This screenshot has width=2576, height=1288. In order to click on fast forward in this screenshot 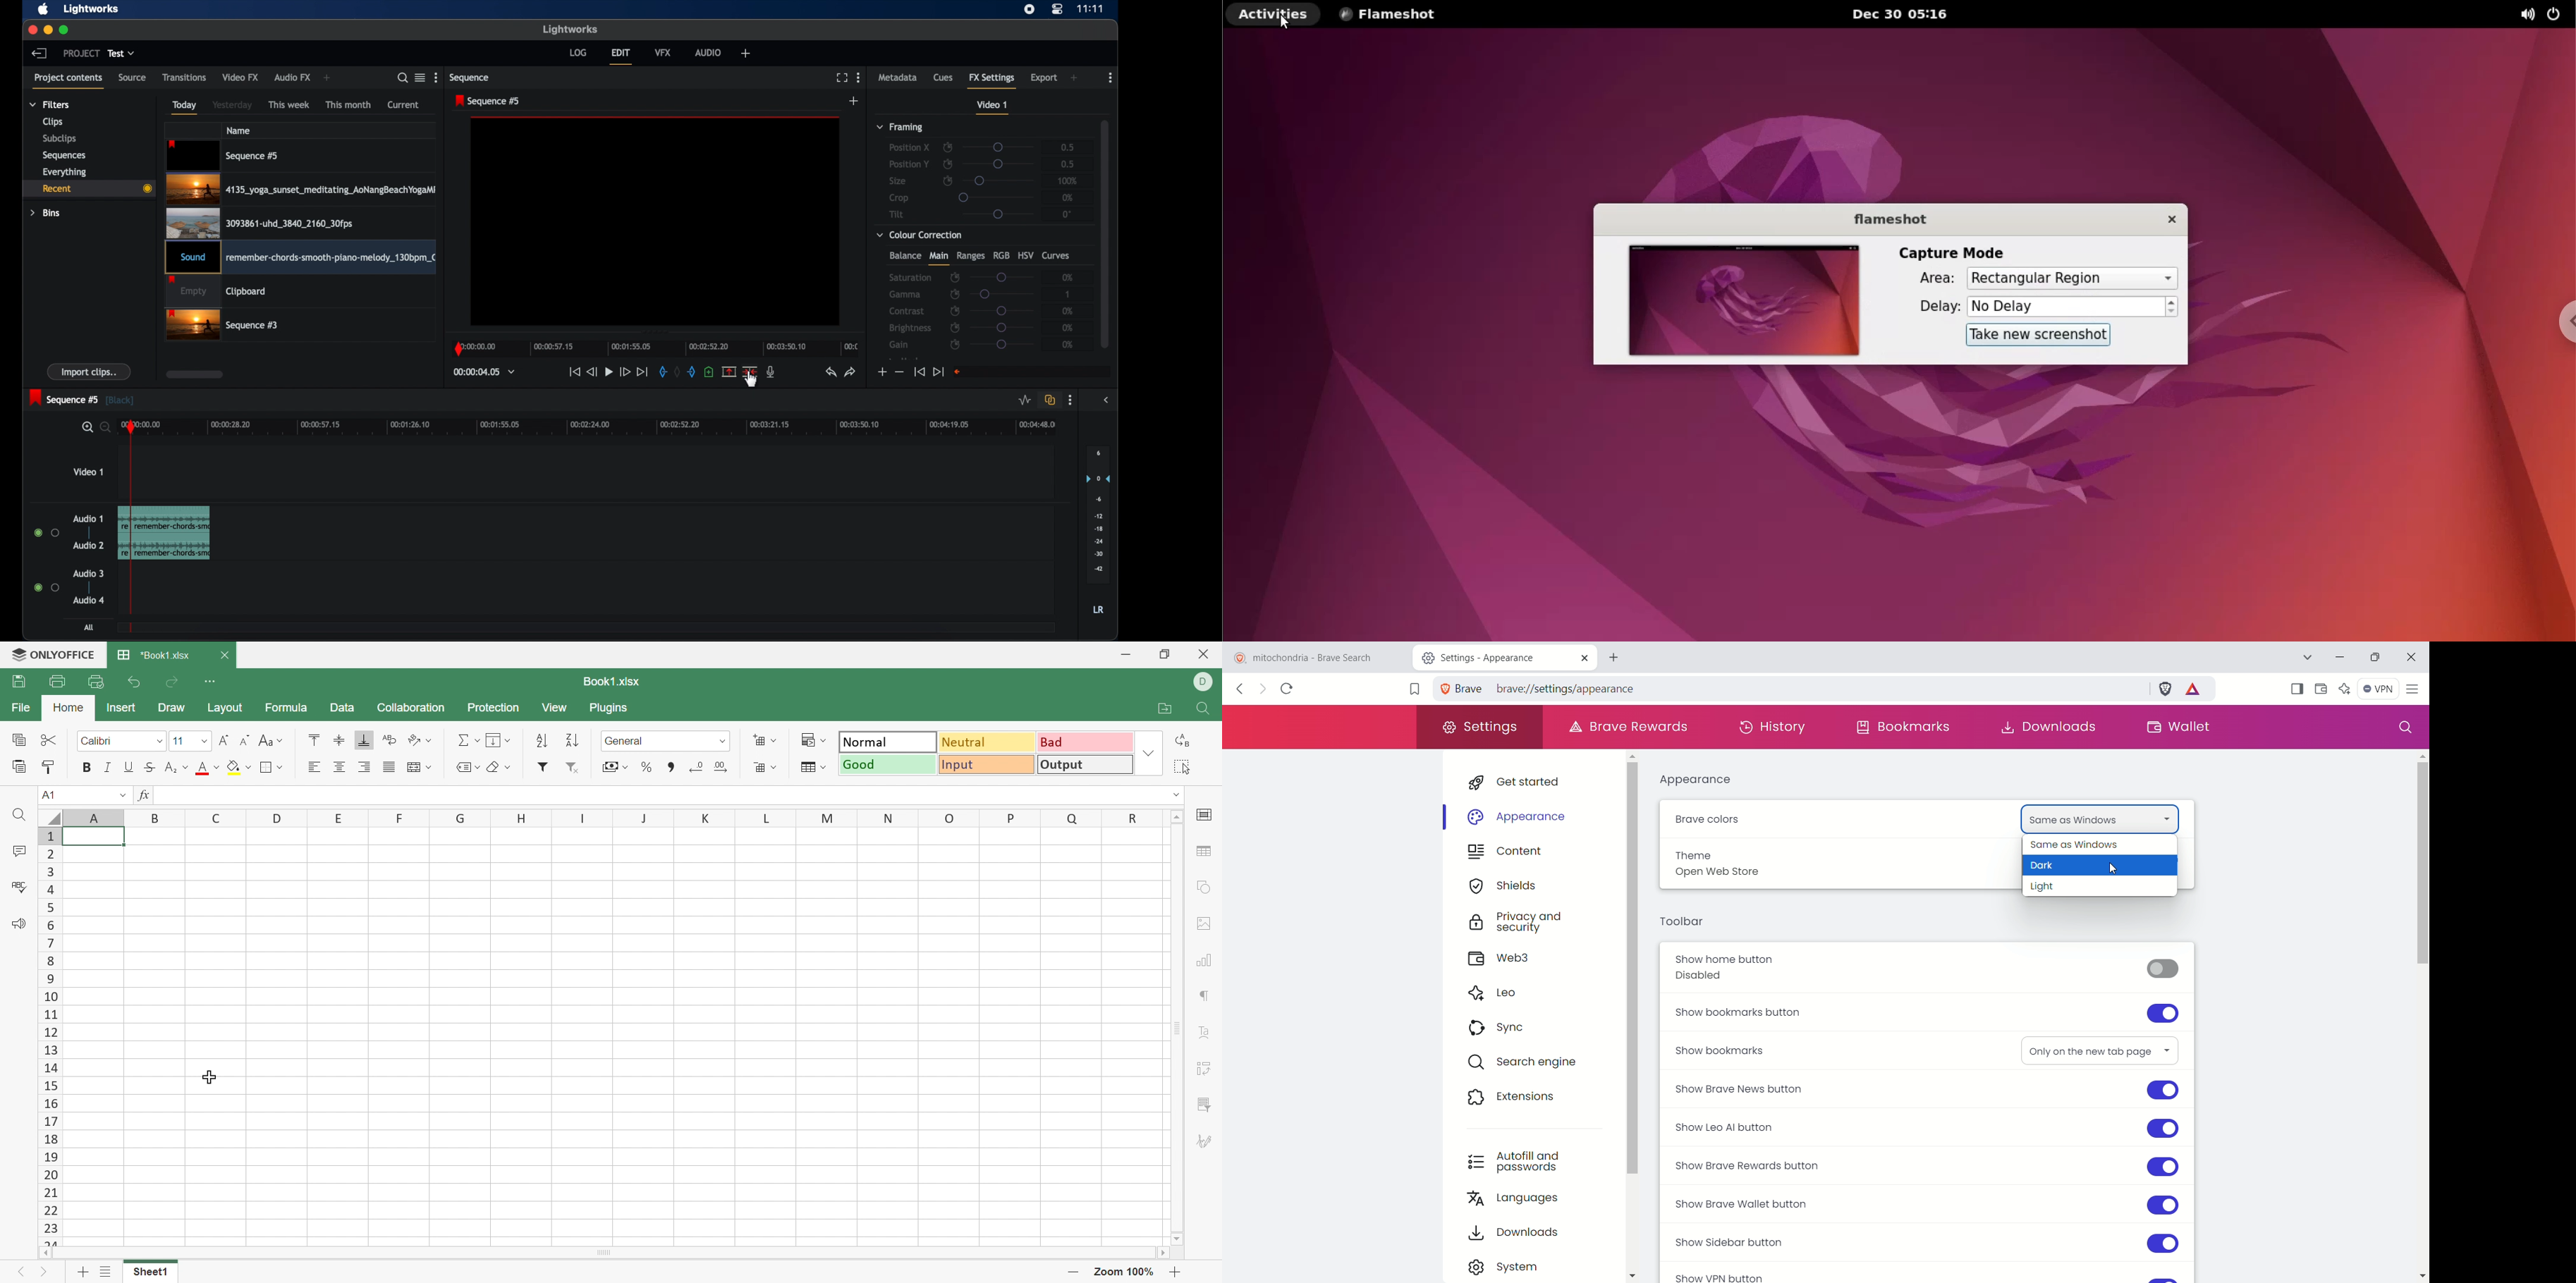, I will do `click(625, 372)`.